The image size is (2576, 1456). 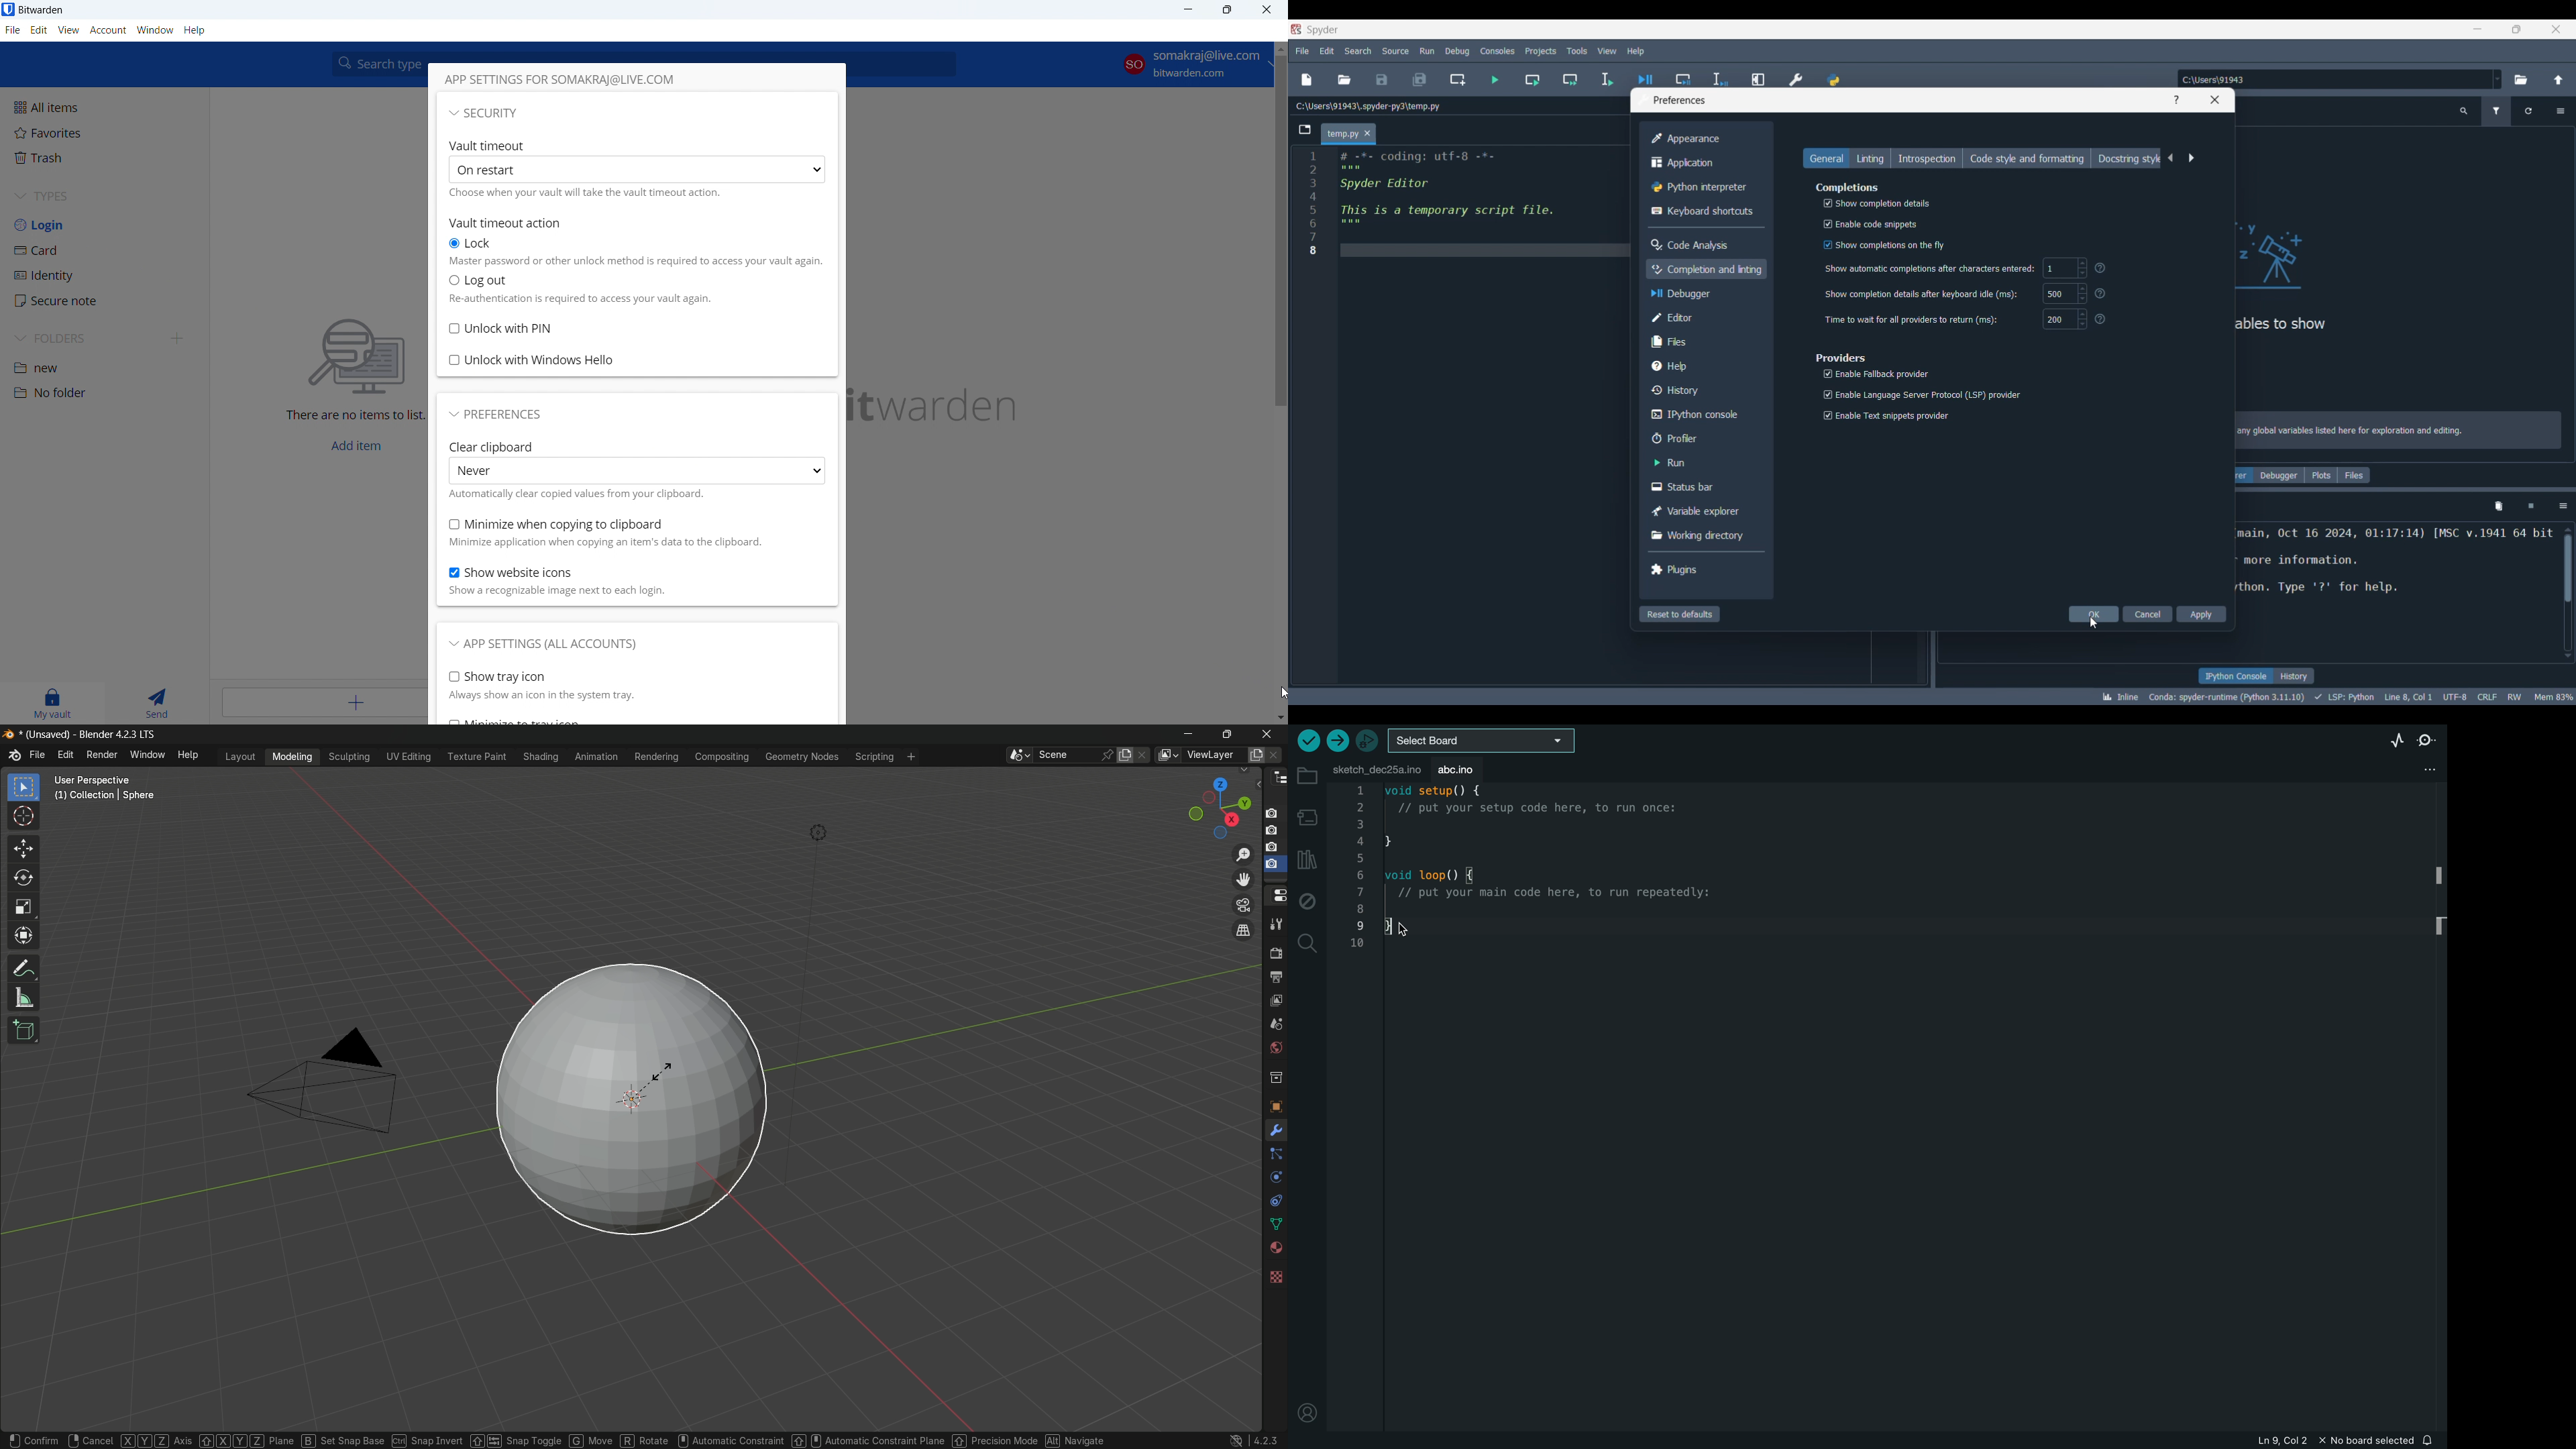 I want to click on Plots, so click(x=2321, y=475).